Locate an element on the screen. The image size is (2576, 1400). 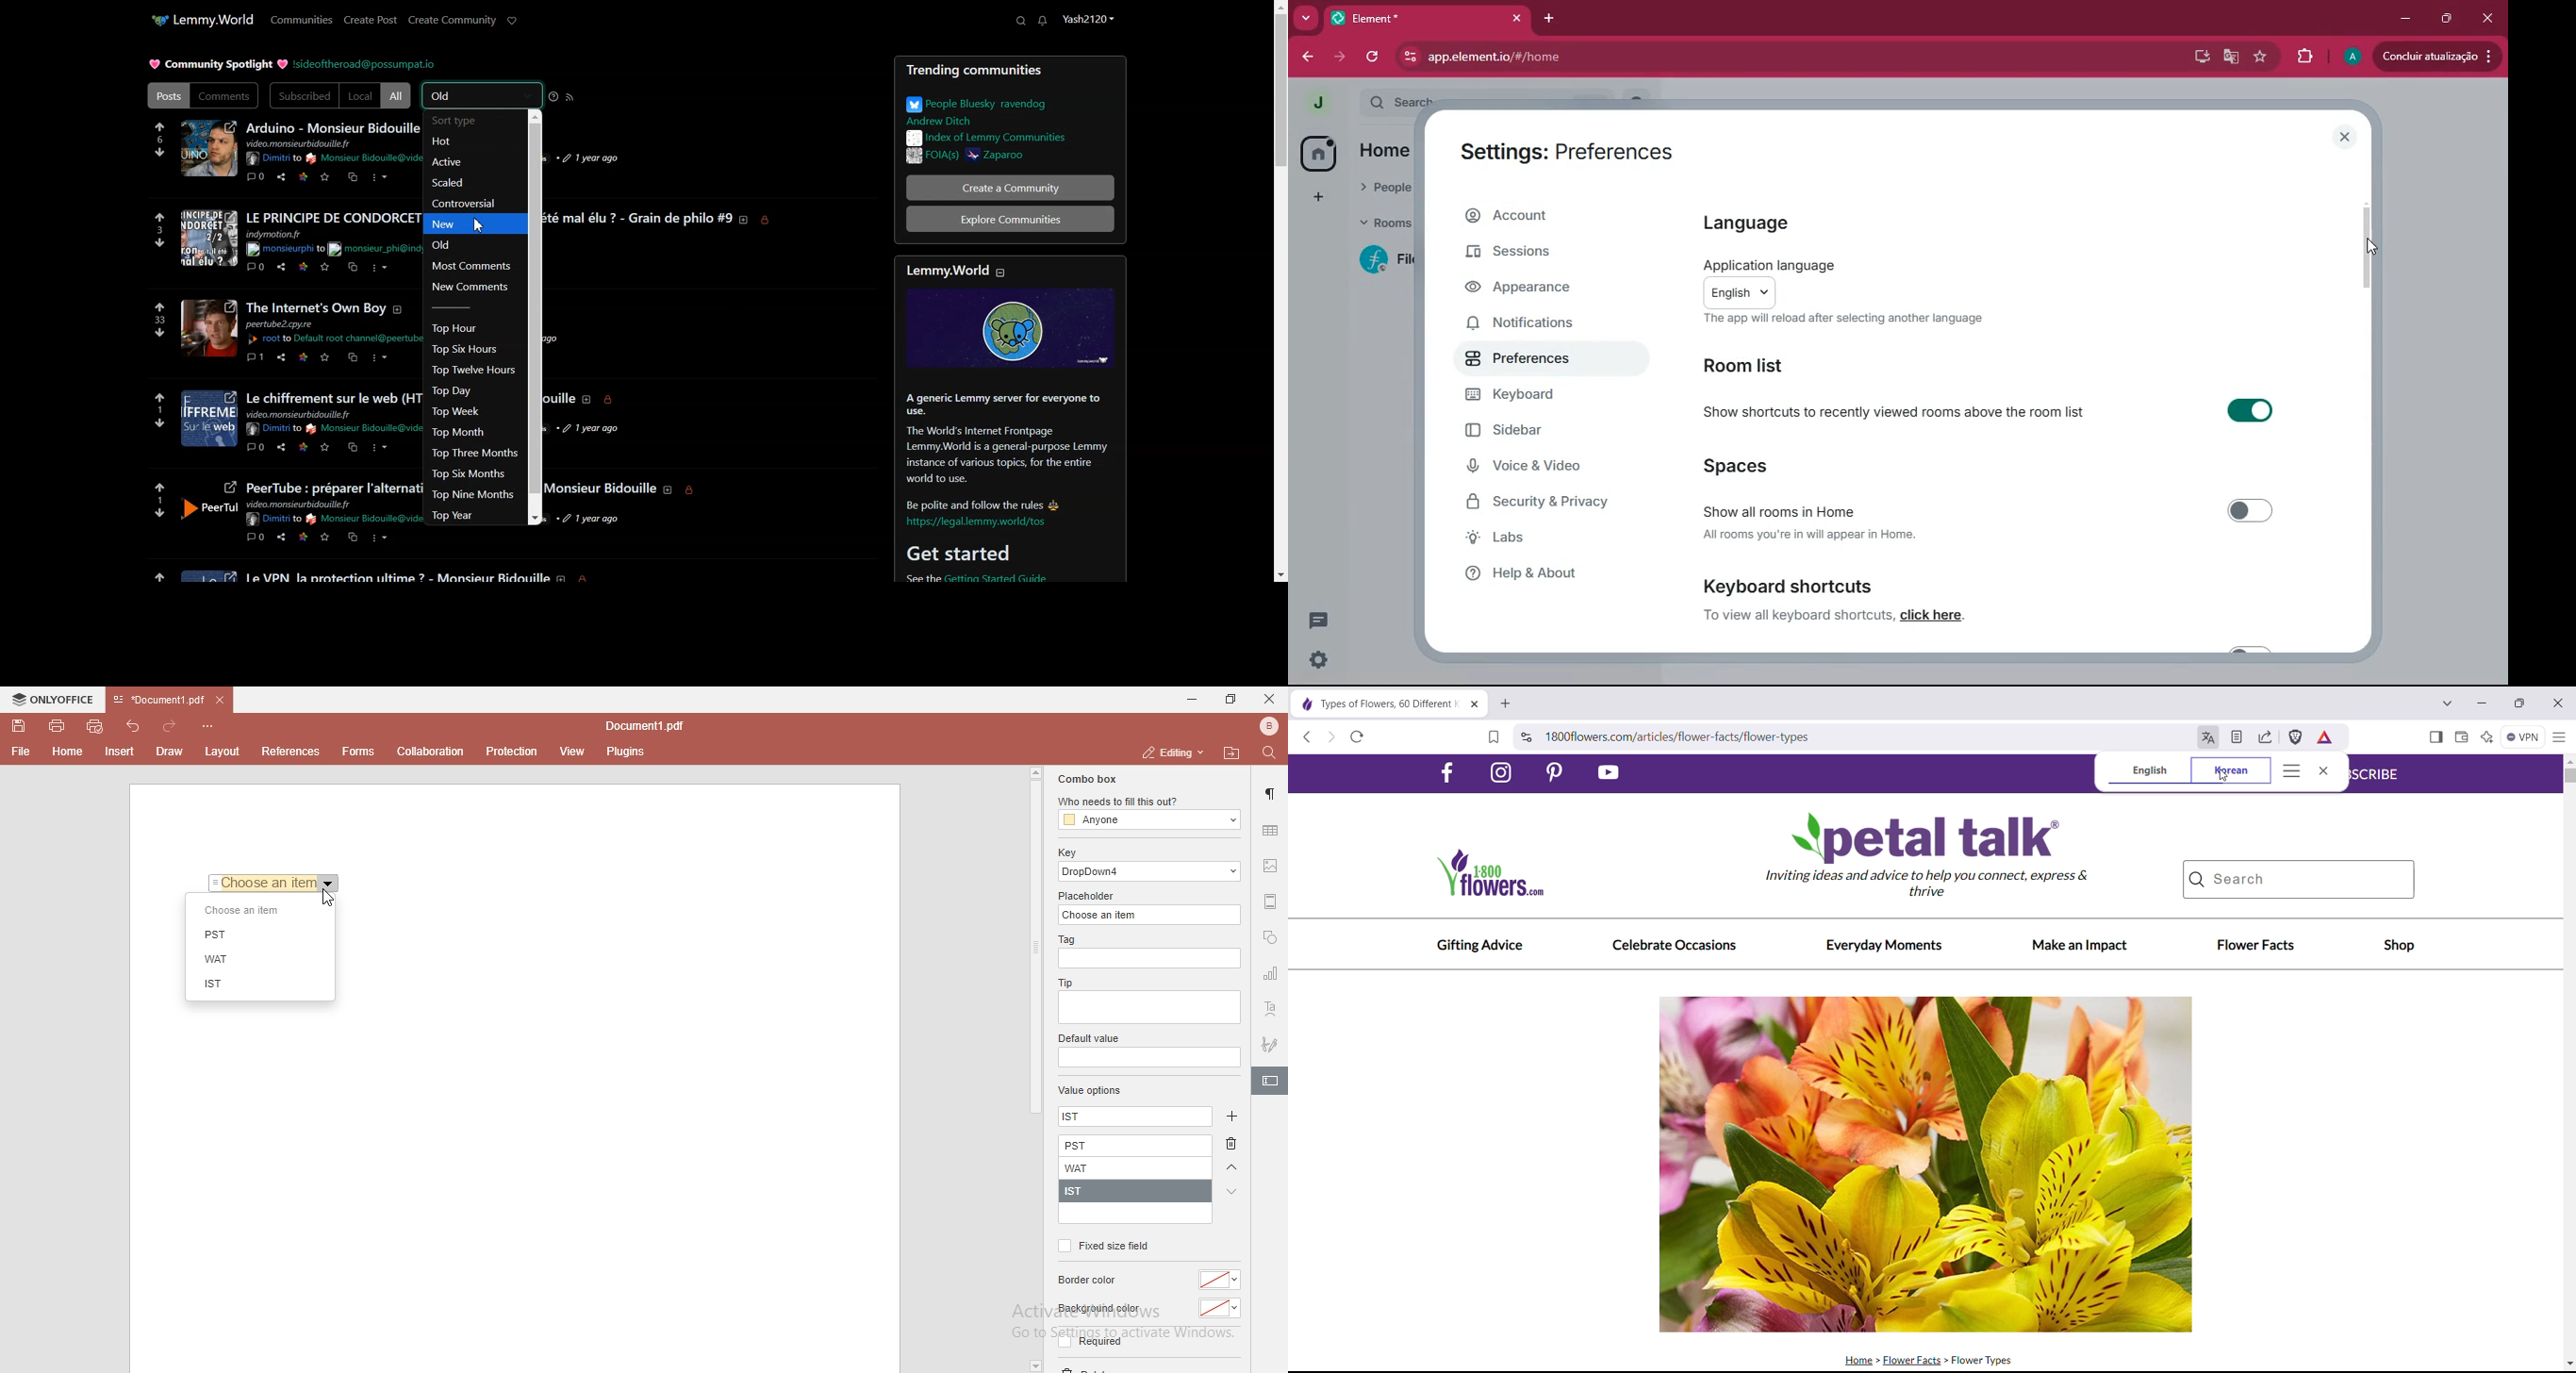
Image is located at coordinates (209, 574).